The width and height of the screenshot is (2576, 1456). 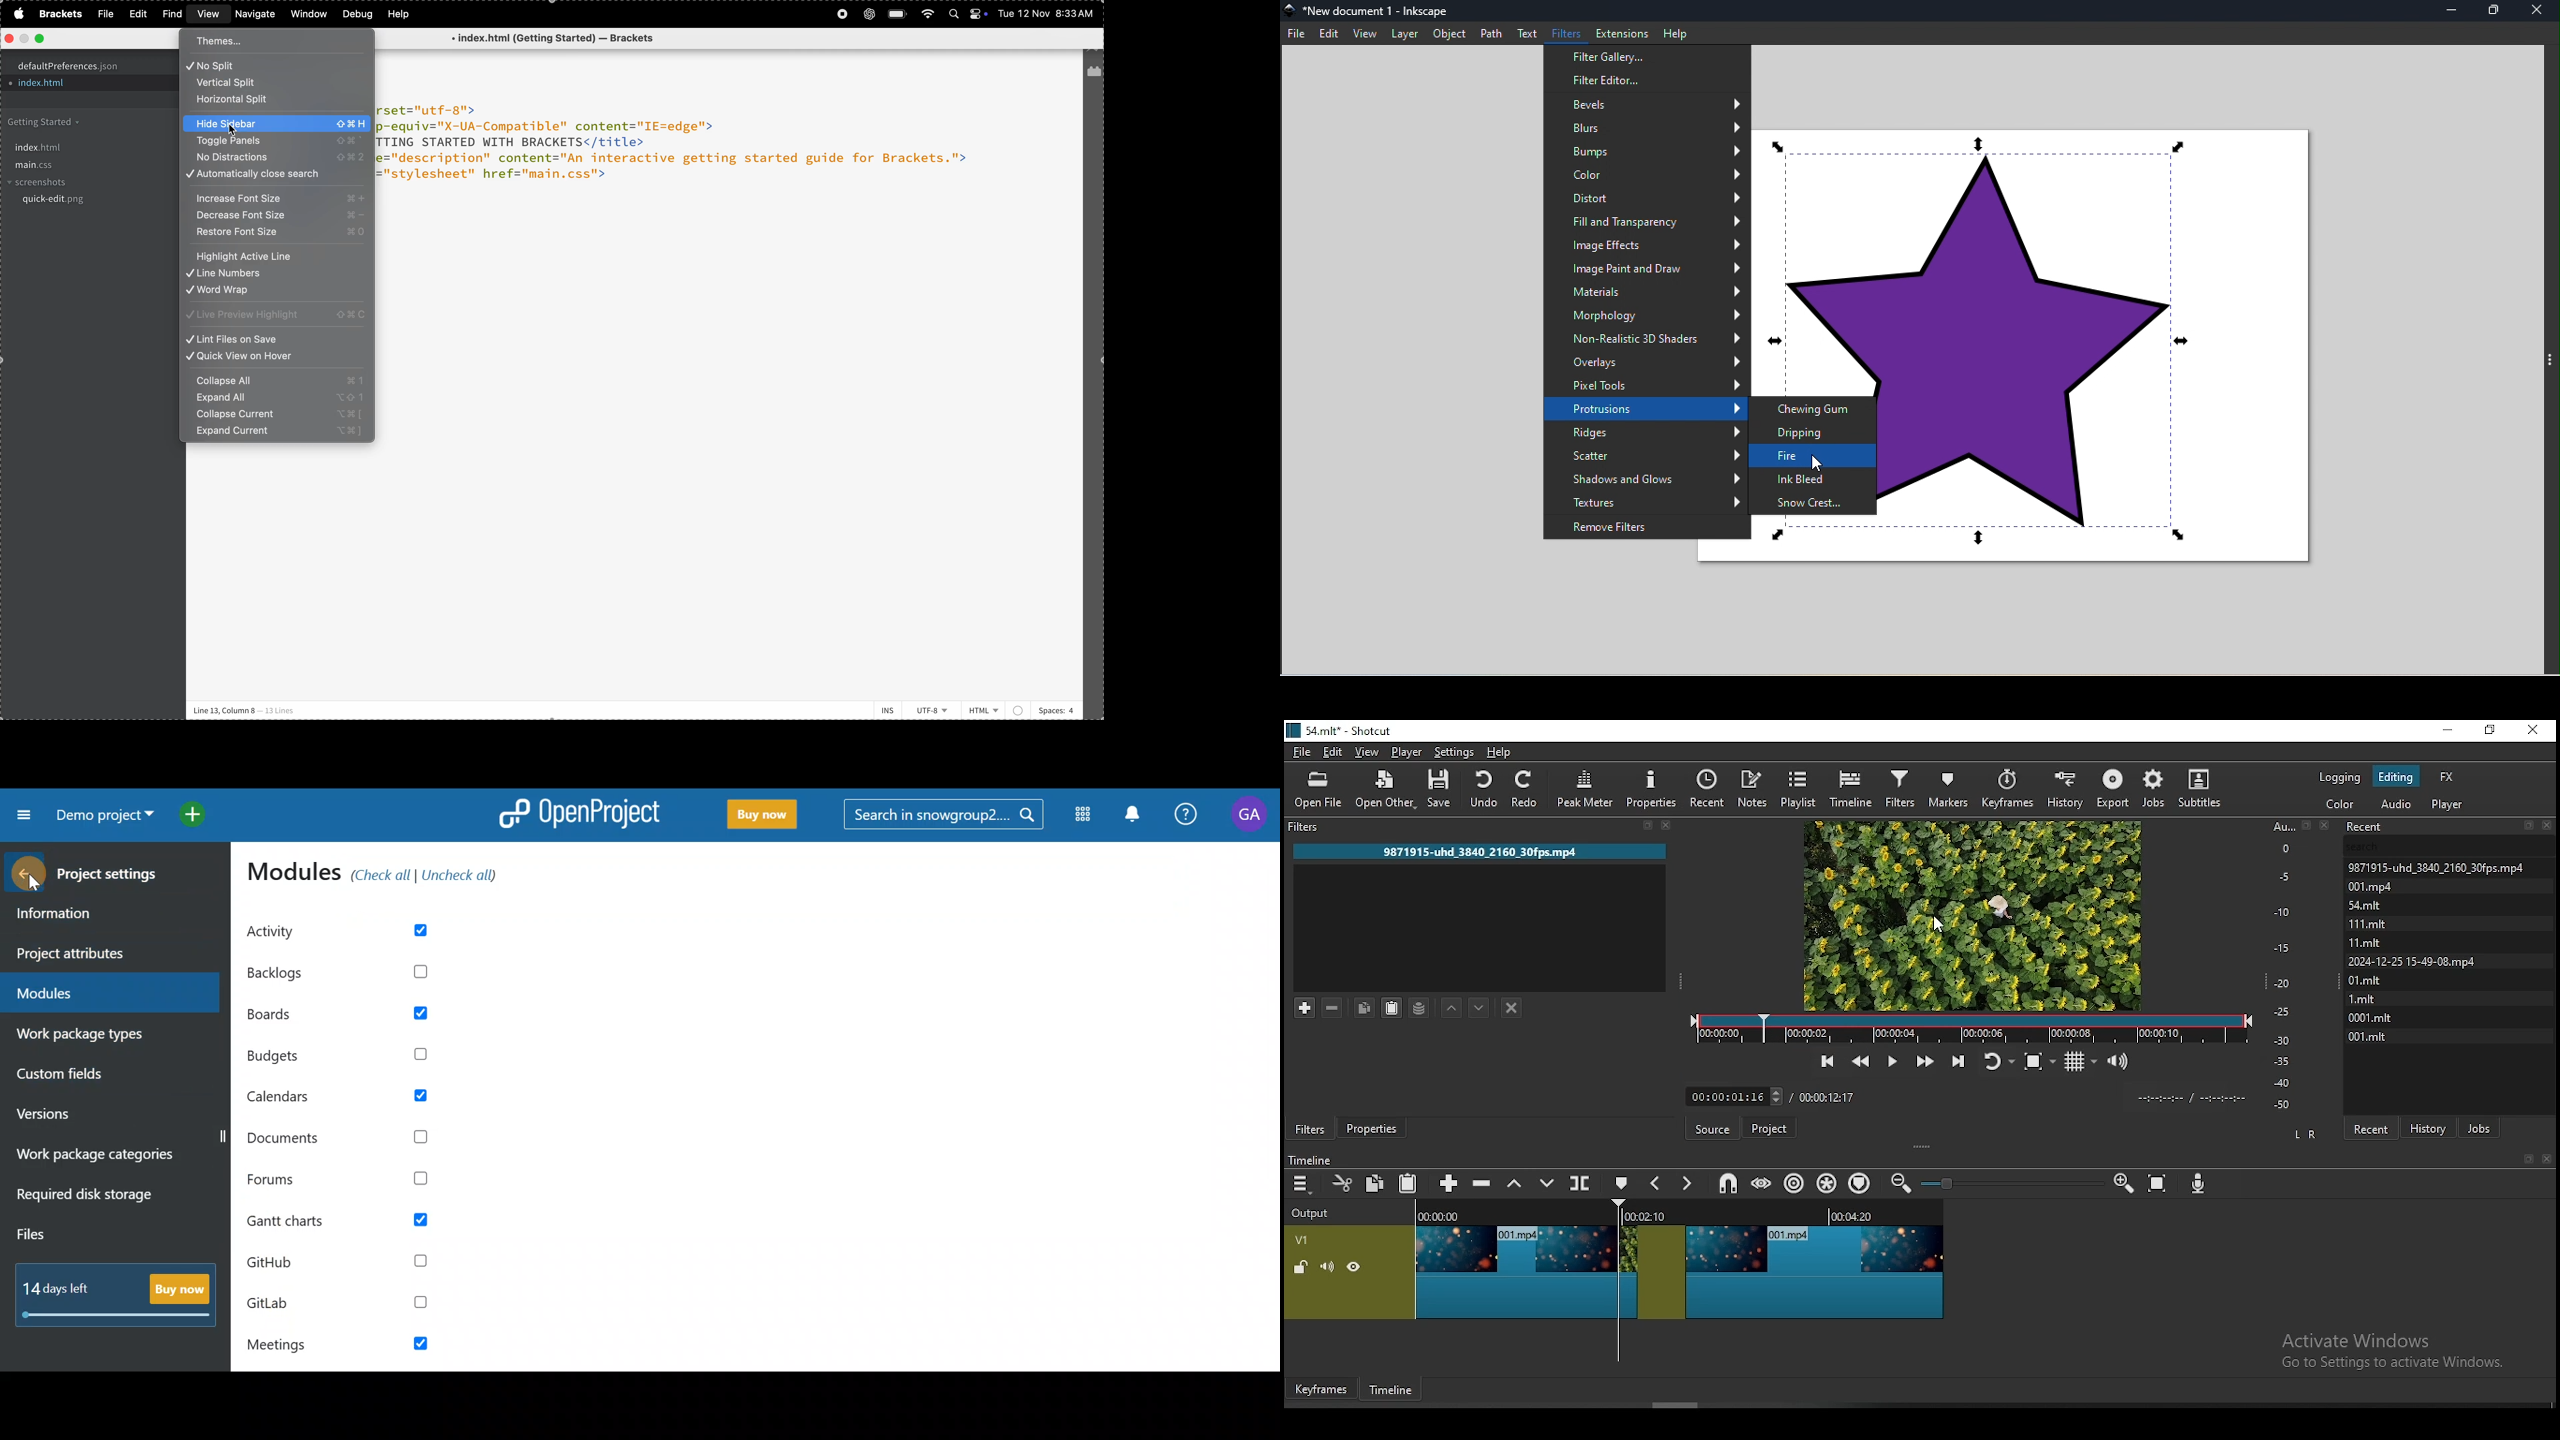 I want to click on 9871915-uhdl 3840_2160_30fps.mp4.
001mp4.
amit
mit
mit
2024-12-25 15-49-08.mpd.
| otmit
mit
000T.mit
o0tmit, so click(x=2443, y=954).